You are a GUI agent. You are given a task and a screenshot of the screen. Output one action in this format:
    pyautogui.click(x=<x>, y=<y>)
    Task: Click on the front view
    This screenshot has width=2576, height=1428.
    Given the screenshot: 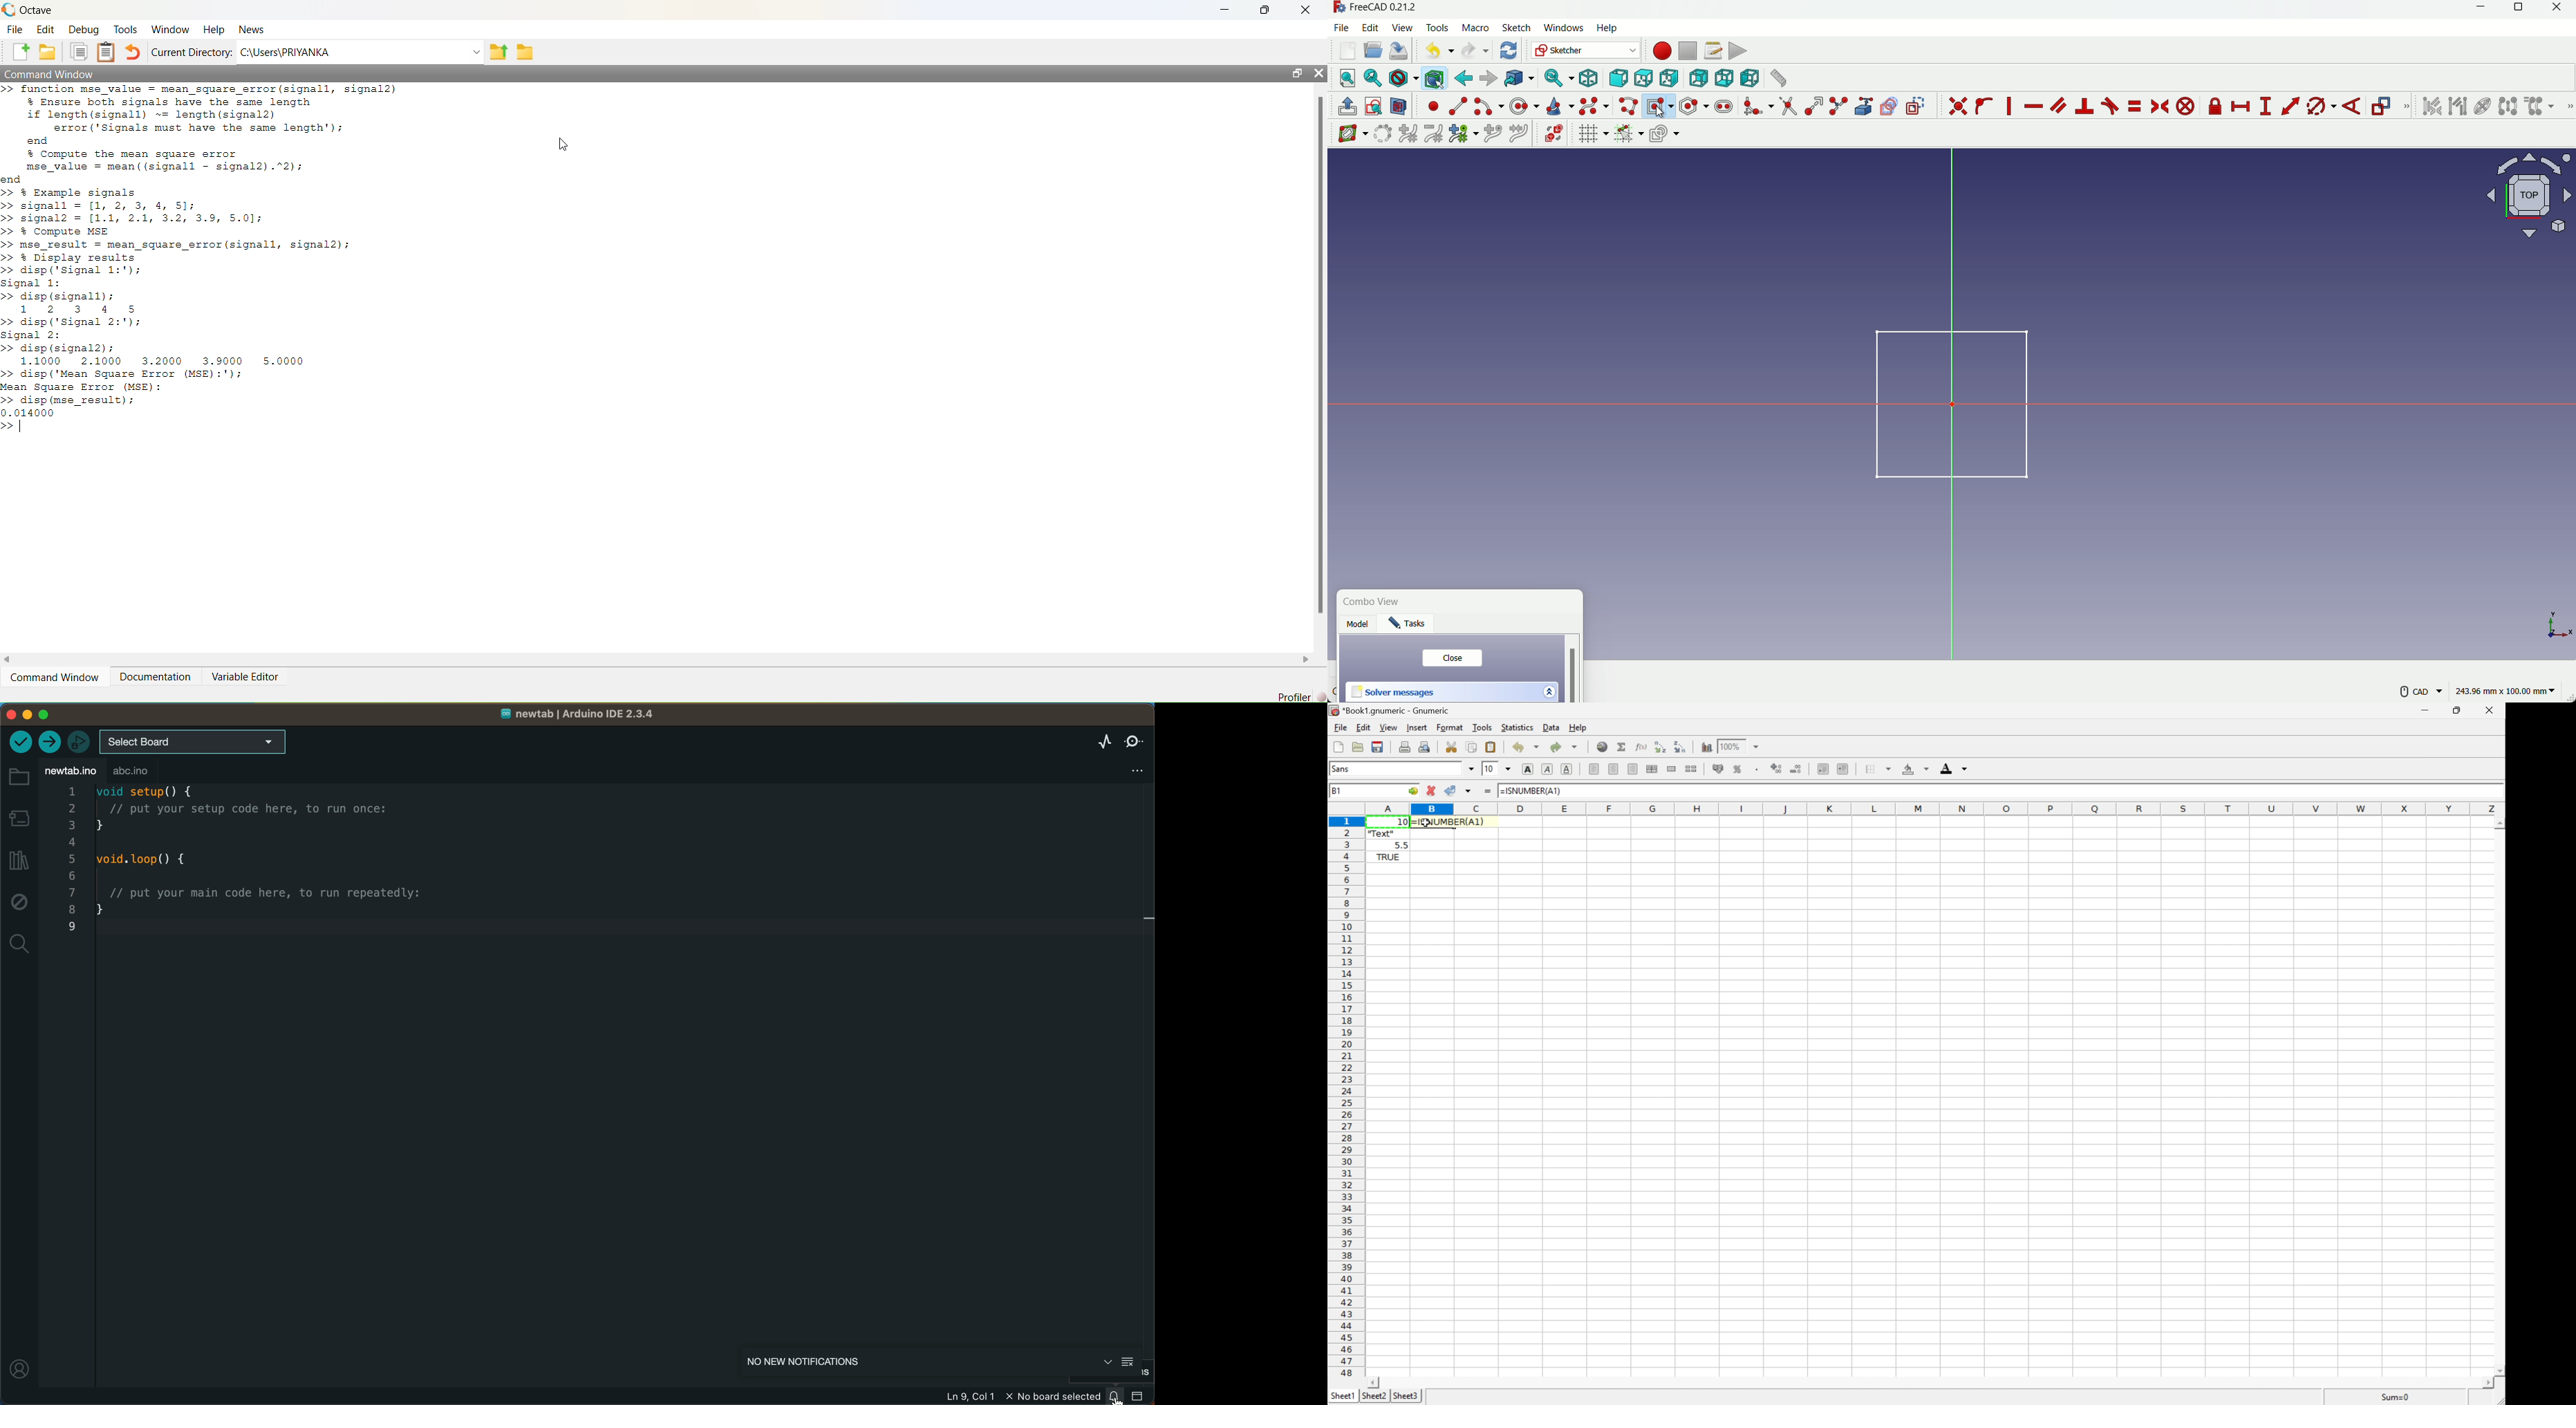 What is the action you would take?
    pyautogui.click(x=1617, y=79)
    